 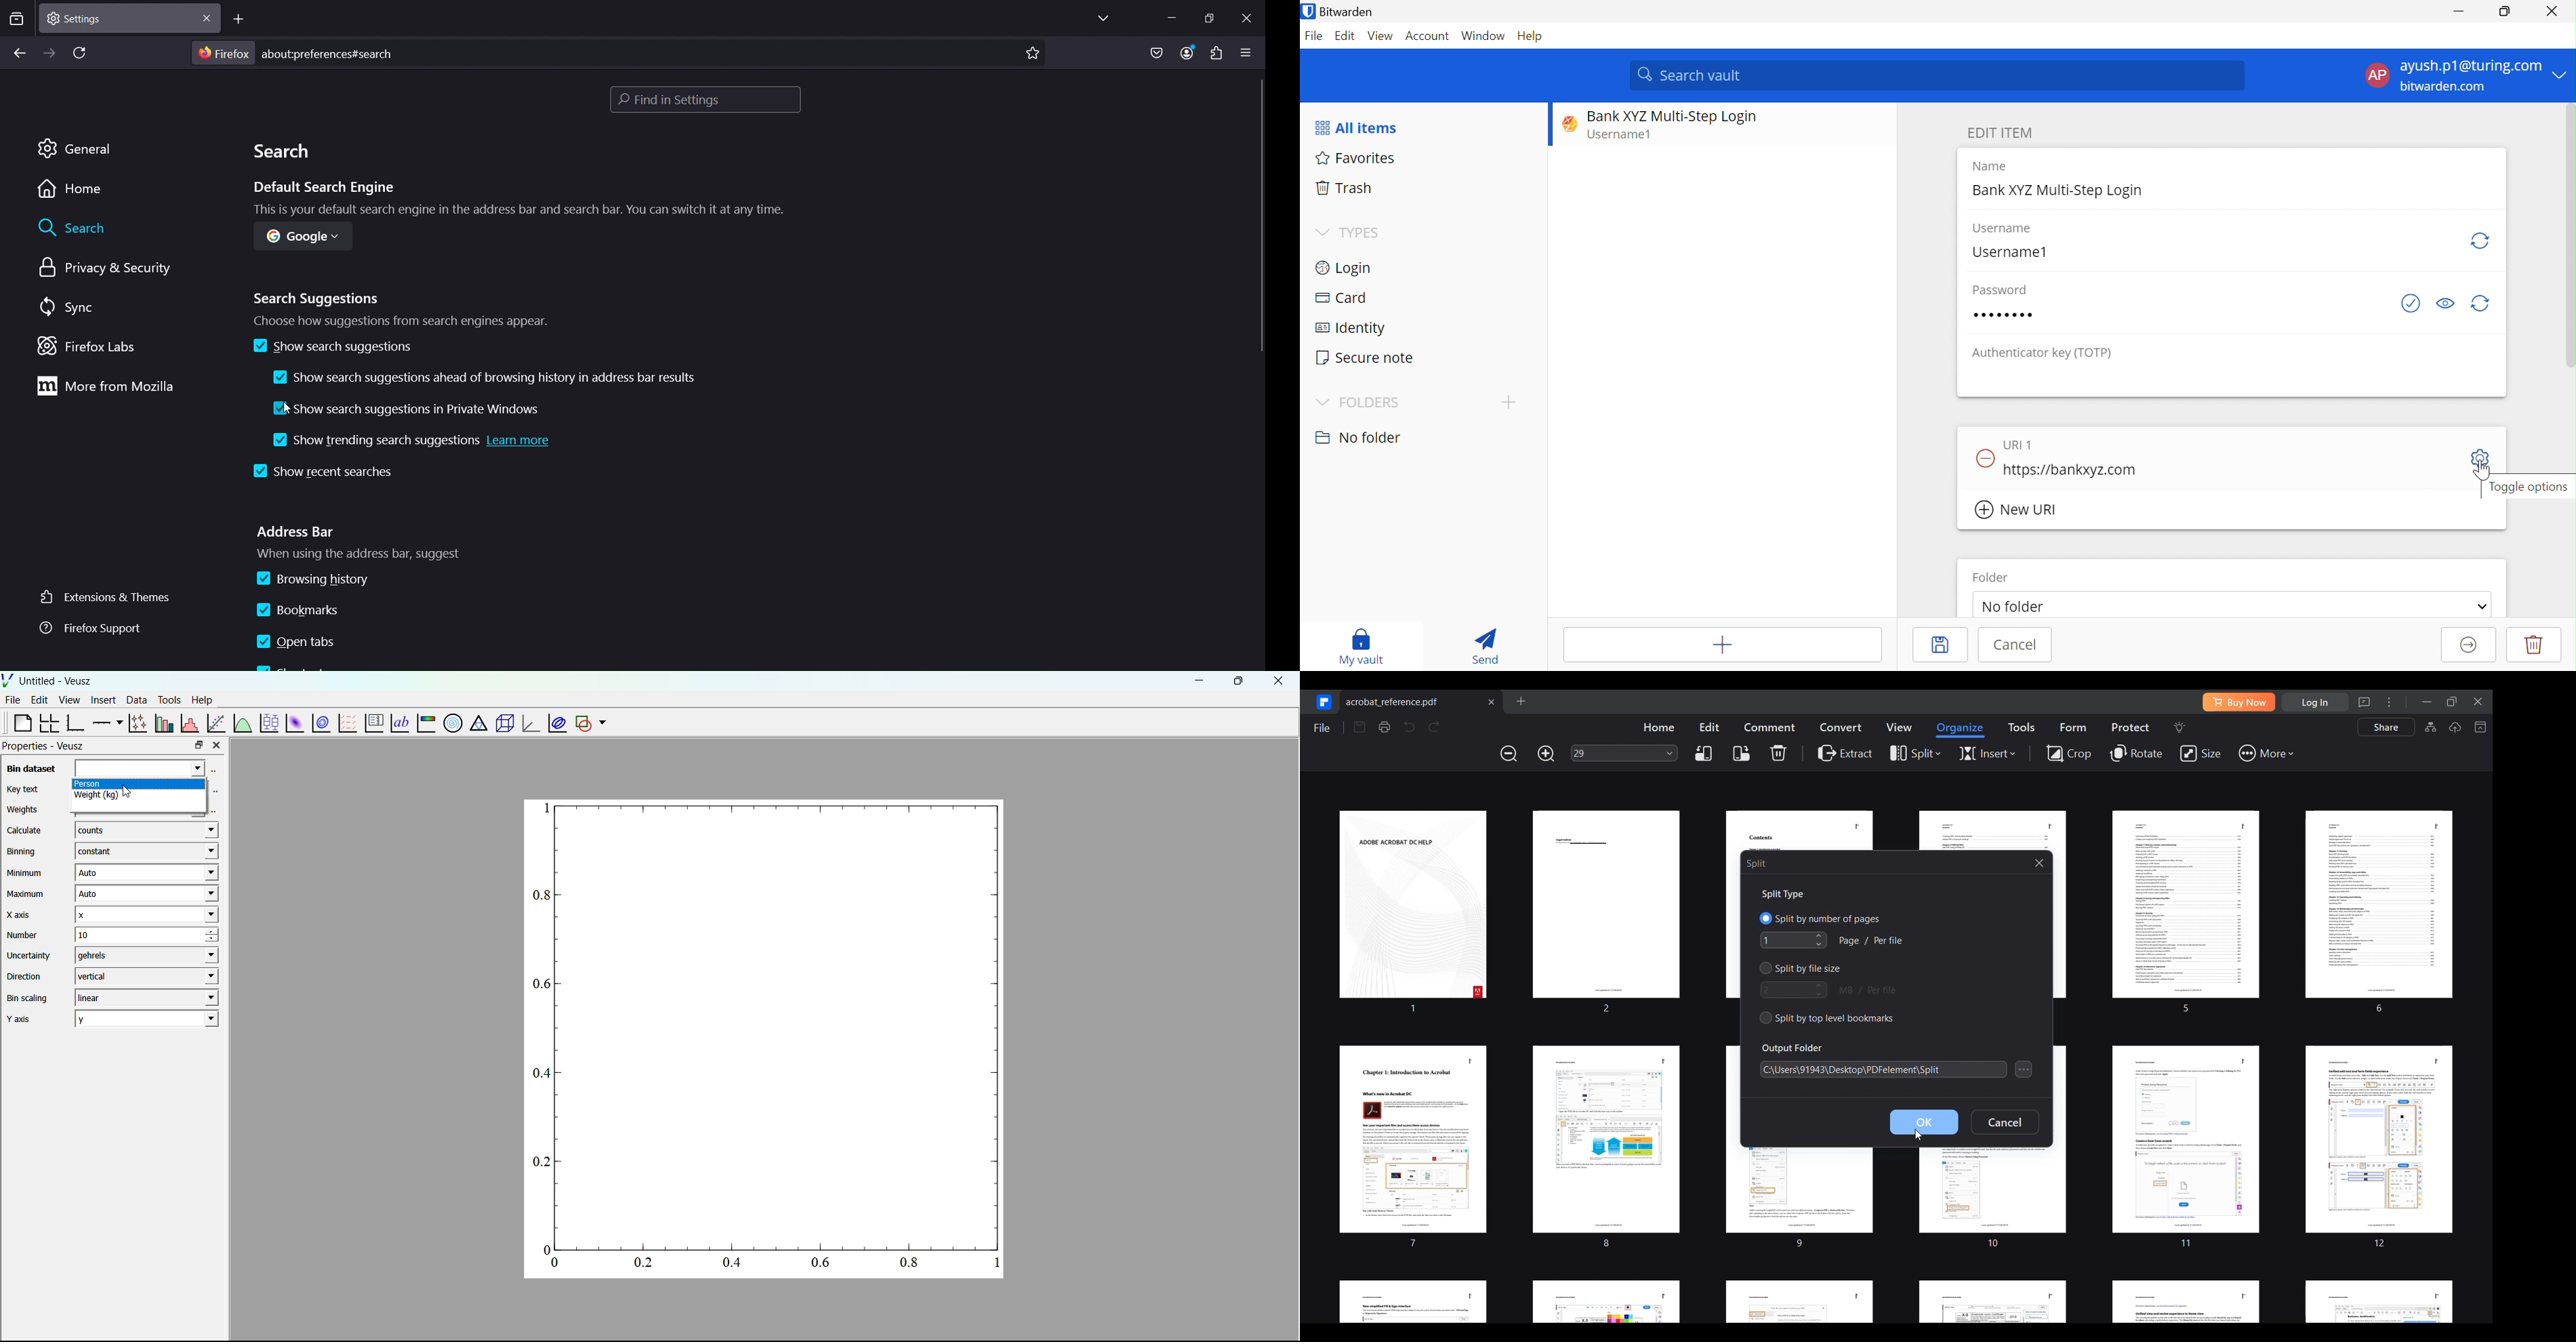 I want to click on Auto , so click(x=146, y=873).